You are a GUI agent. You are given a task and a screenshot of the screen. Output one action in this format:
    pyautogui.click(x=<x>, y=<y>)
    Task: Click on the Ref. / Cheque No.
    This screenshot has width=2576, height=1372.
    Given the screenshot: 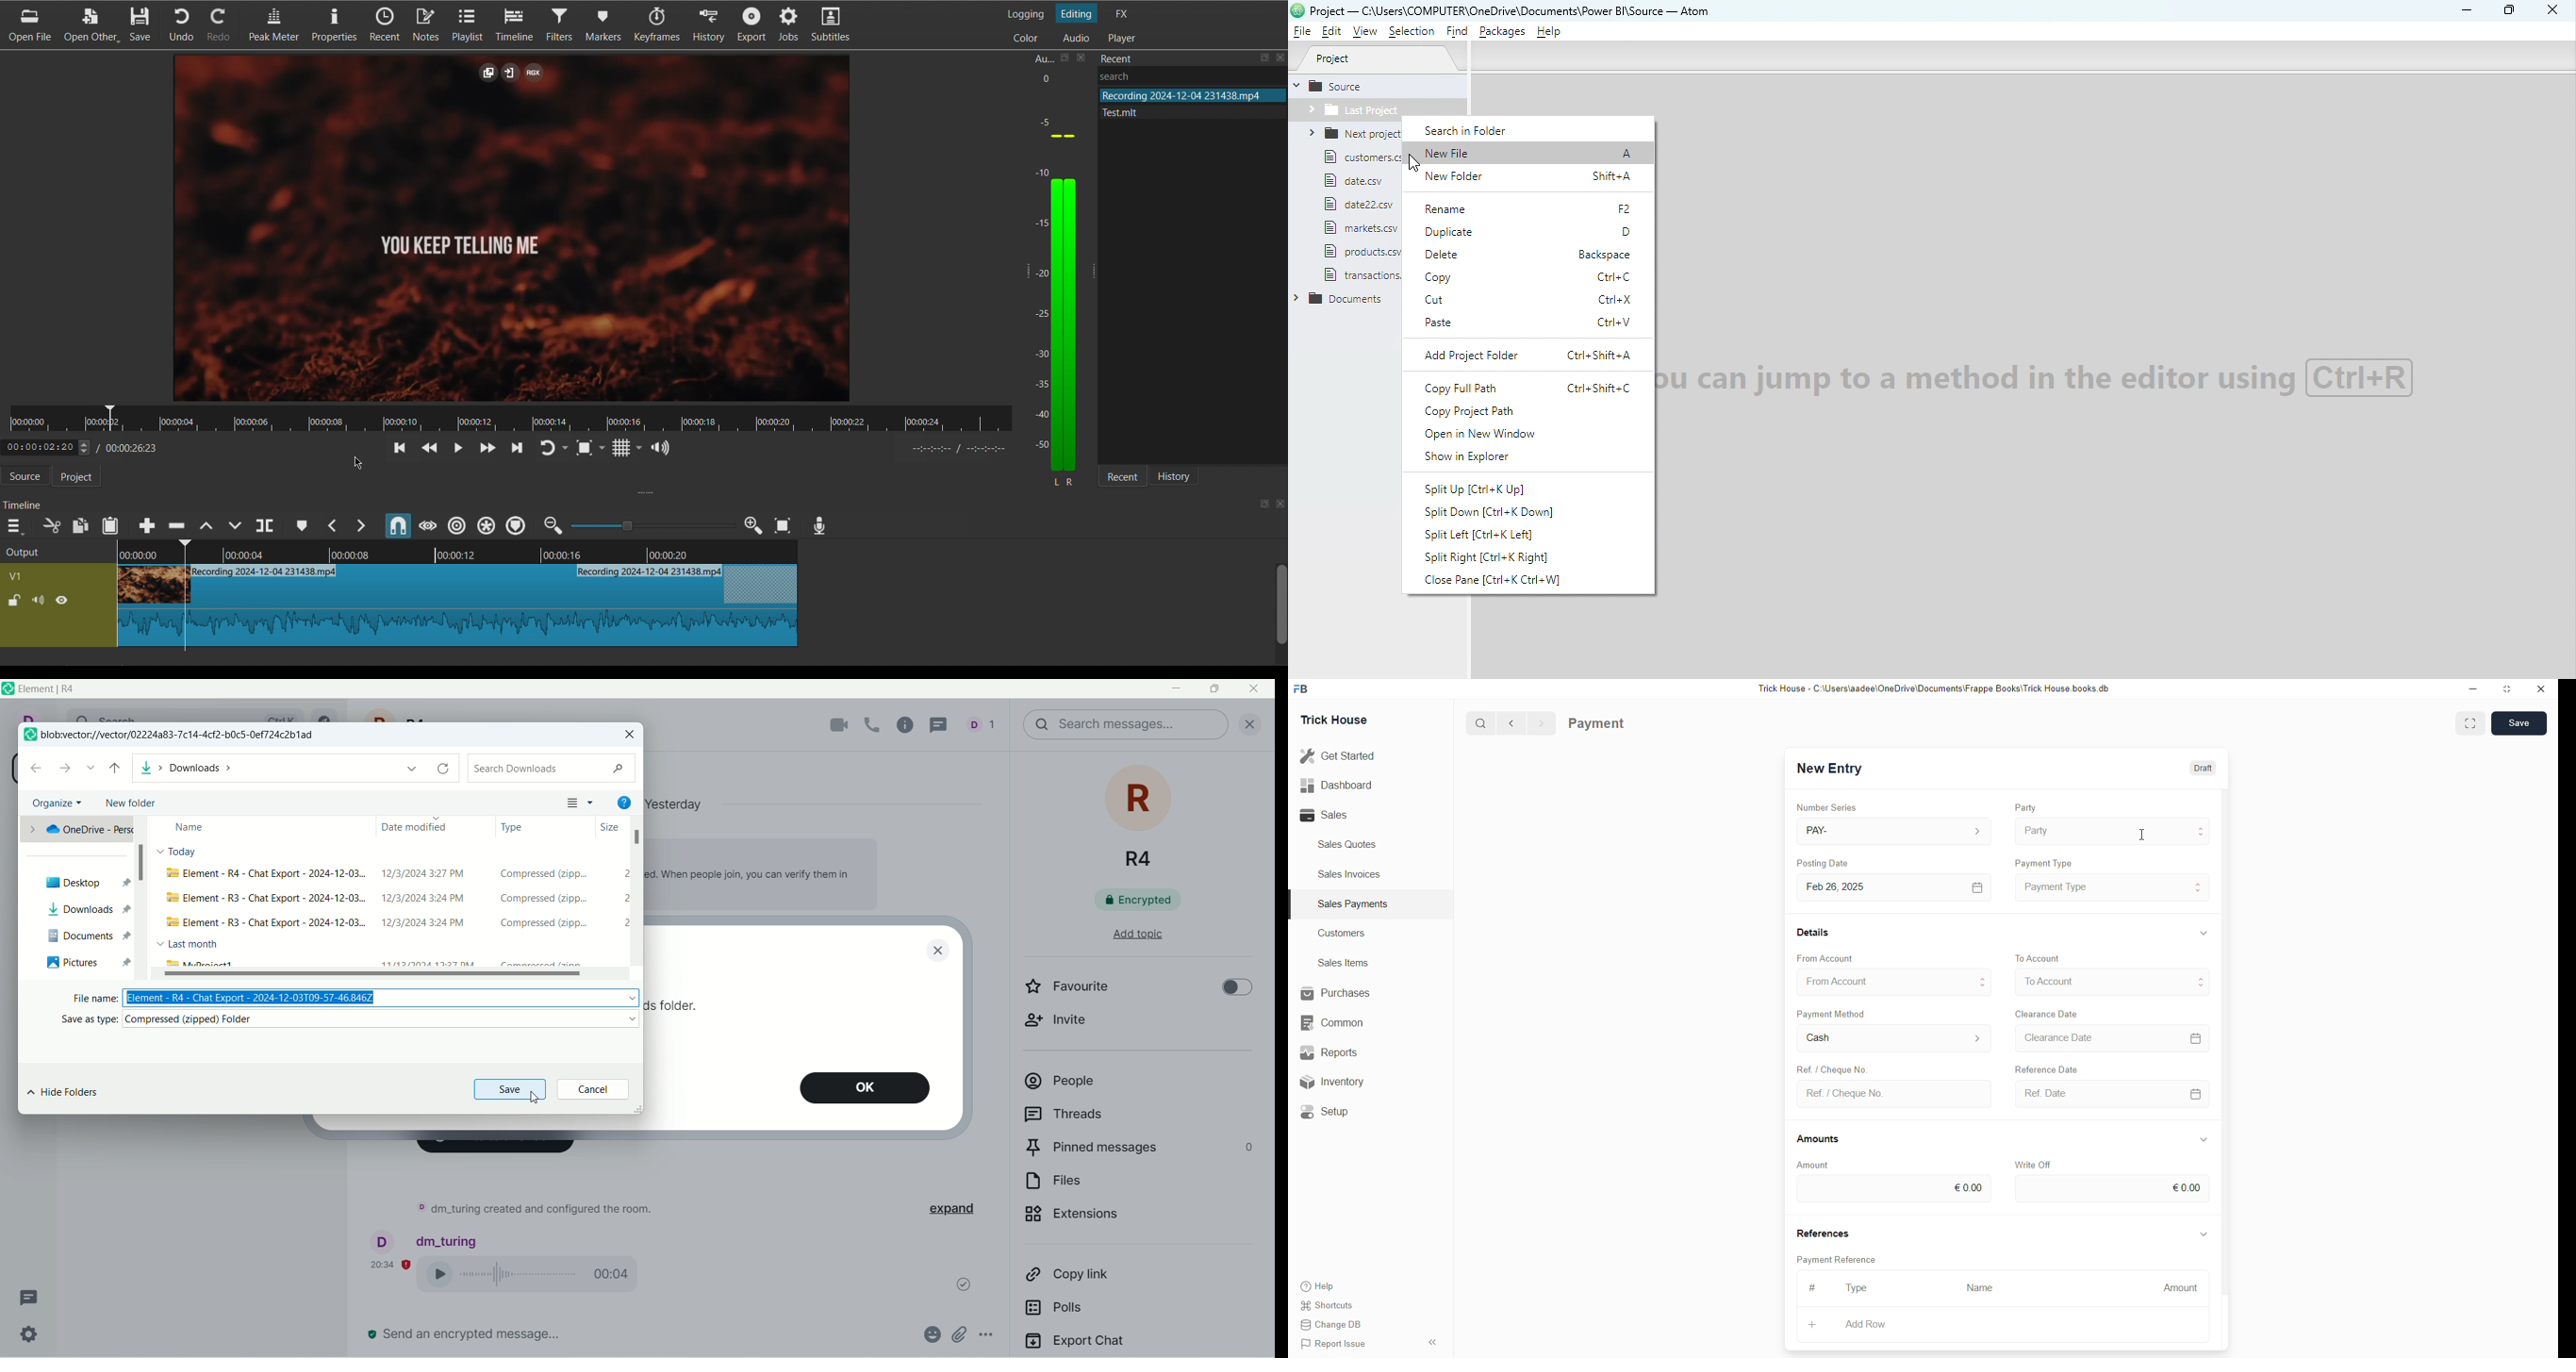 What is the action you would take?
    pyautogui.click(x=1897, y=1095)
    